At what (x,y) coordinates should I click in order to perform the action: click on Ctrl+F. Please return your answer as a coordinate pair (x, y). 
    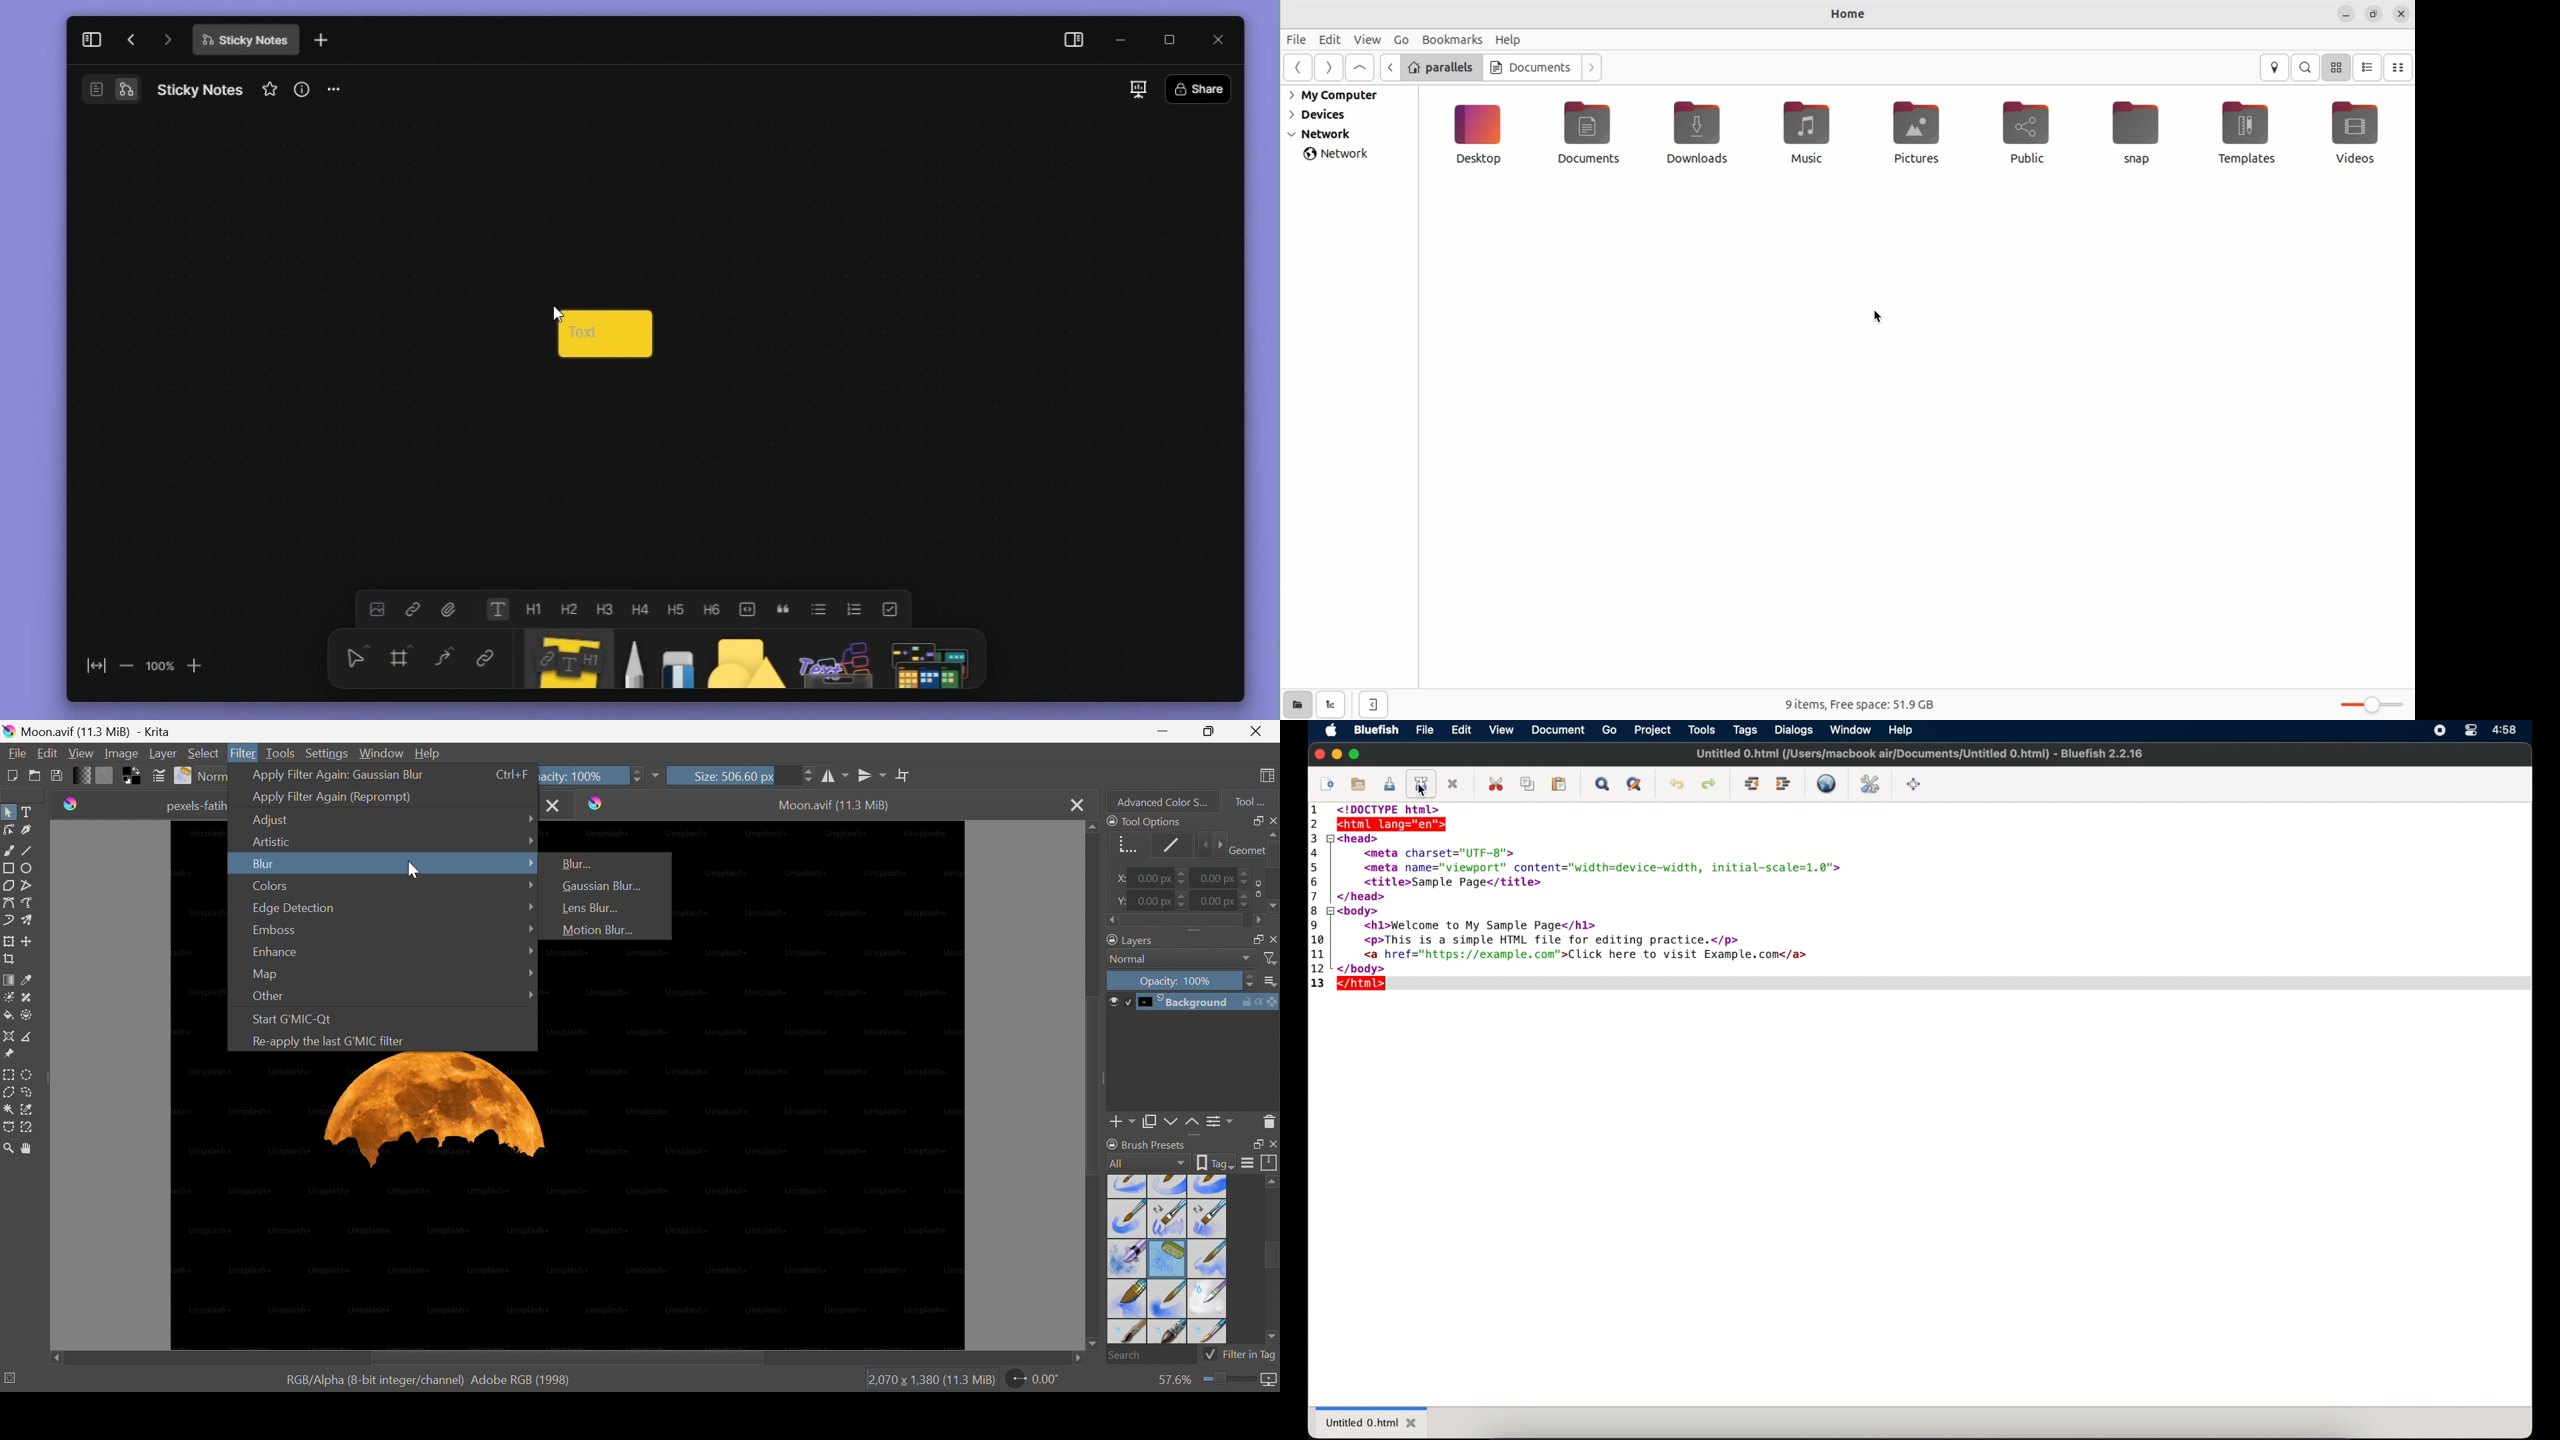
    Looking at the image, I should click on (512, 772).